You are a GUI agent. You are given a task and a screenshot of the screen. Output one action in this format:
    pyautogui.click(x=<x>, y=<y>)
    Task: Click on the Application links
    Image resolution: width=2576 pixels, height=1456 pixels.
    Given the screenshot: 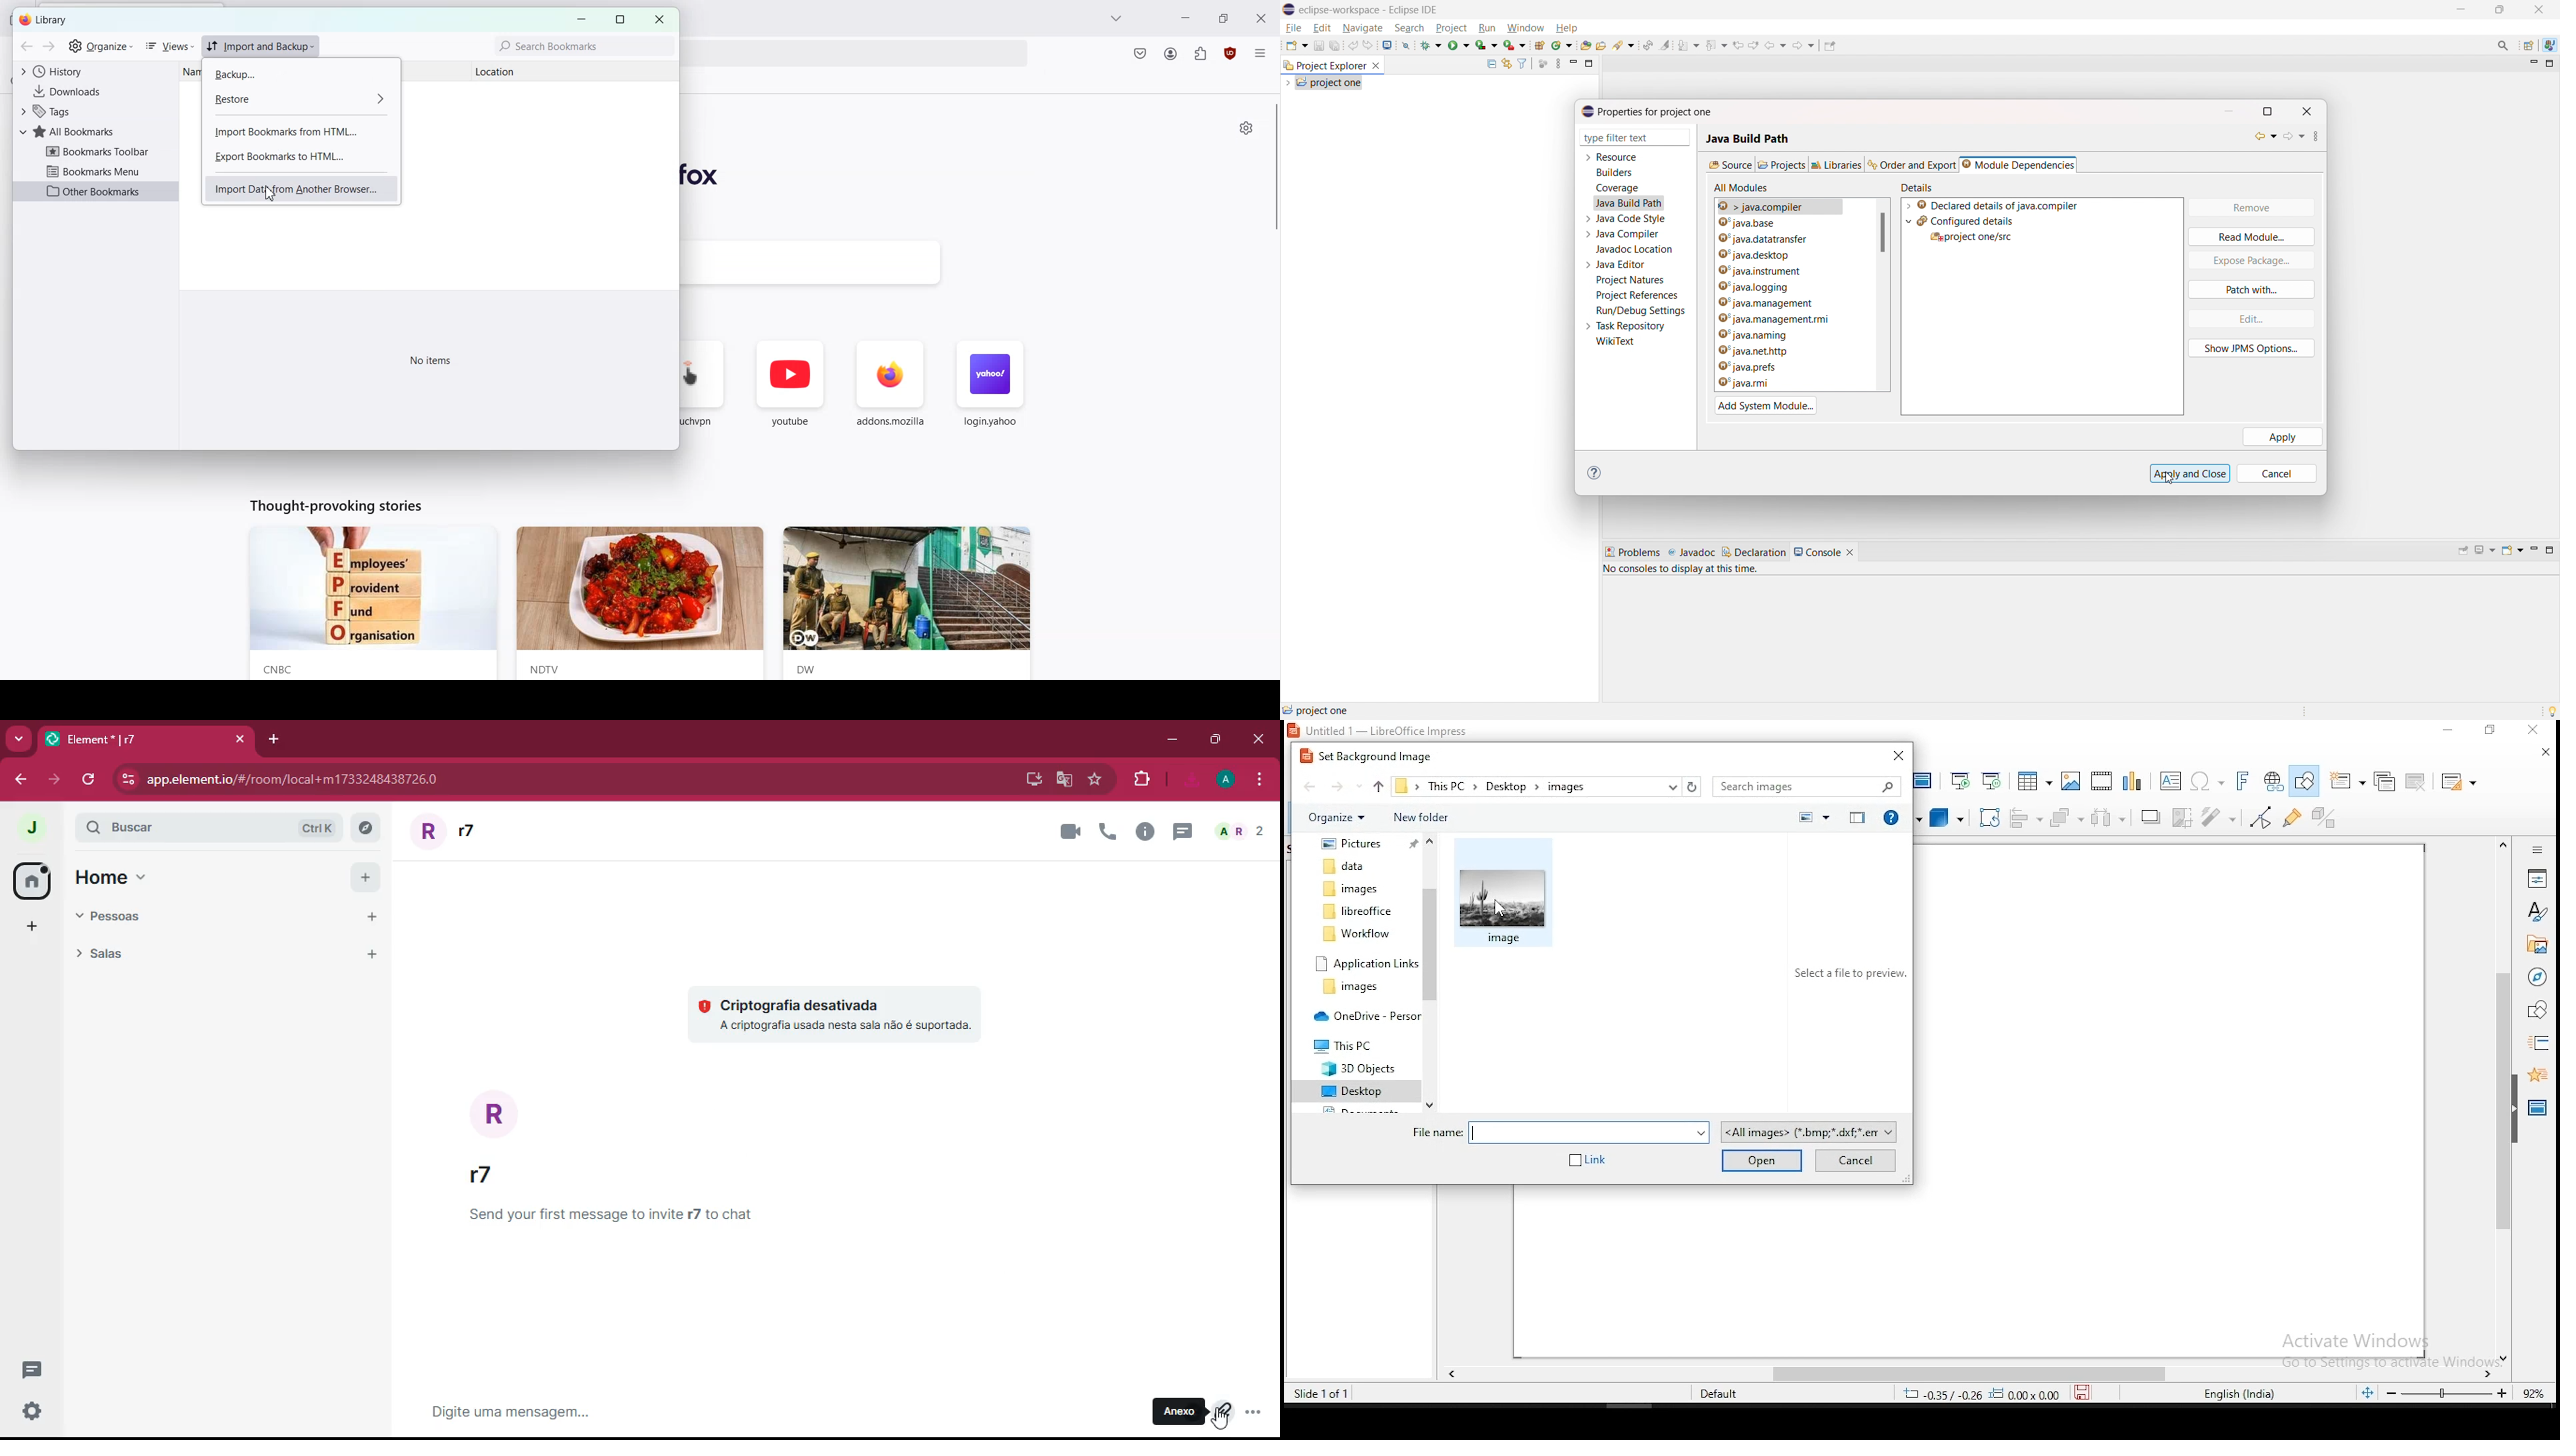 What is the action you would take?
    pyautogui.click(x=1363, y=963)
    